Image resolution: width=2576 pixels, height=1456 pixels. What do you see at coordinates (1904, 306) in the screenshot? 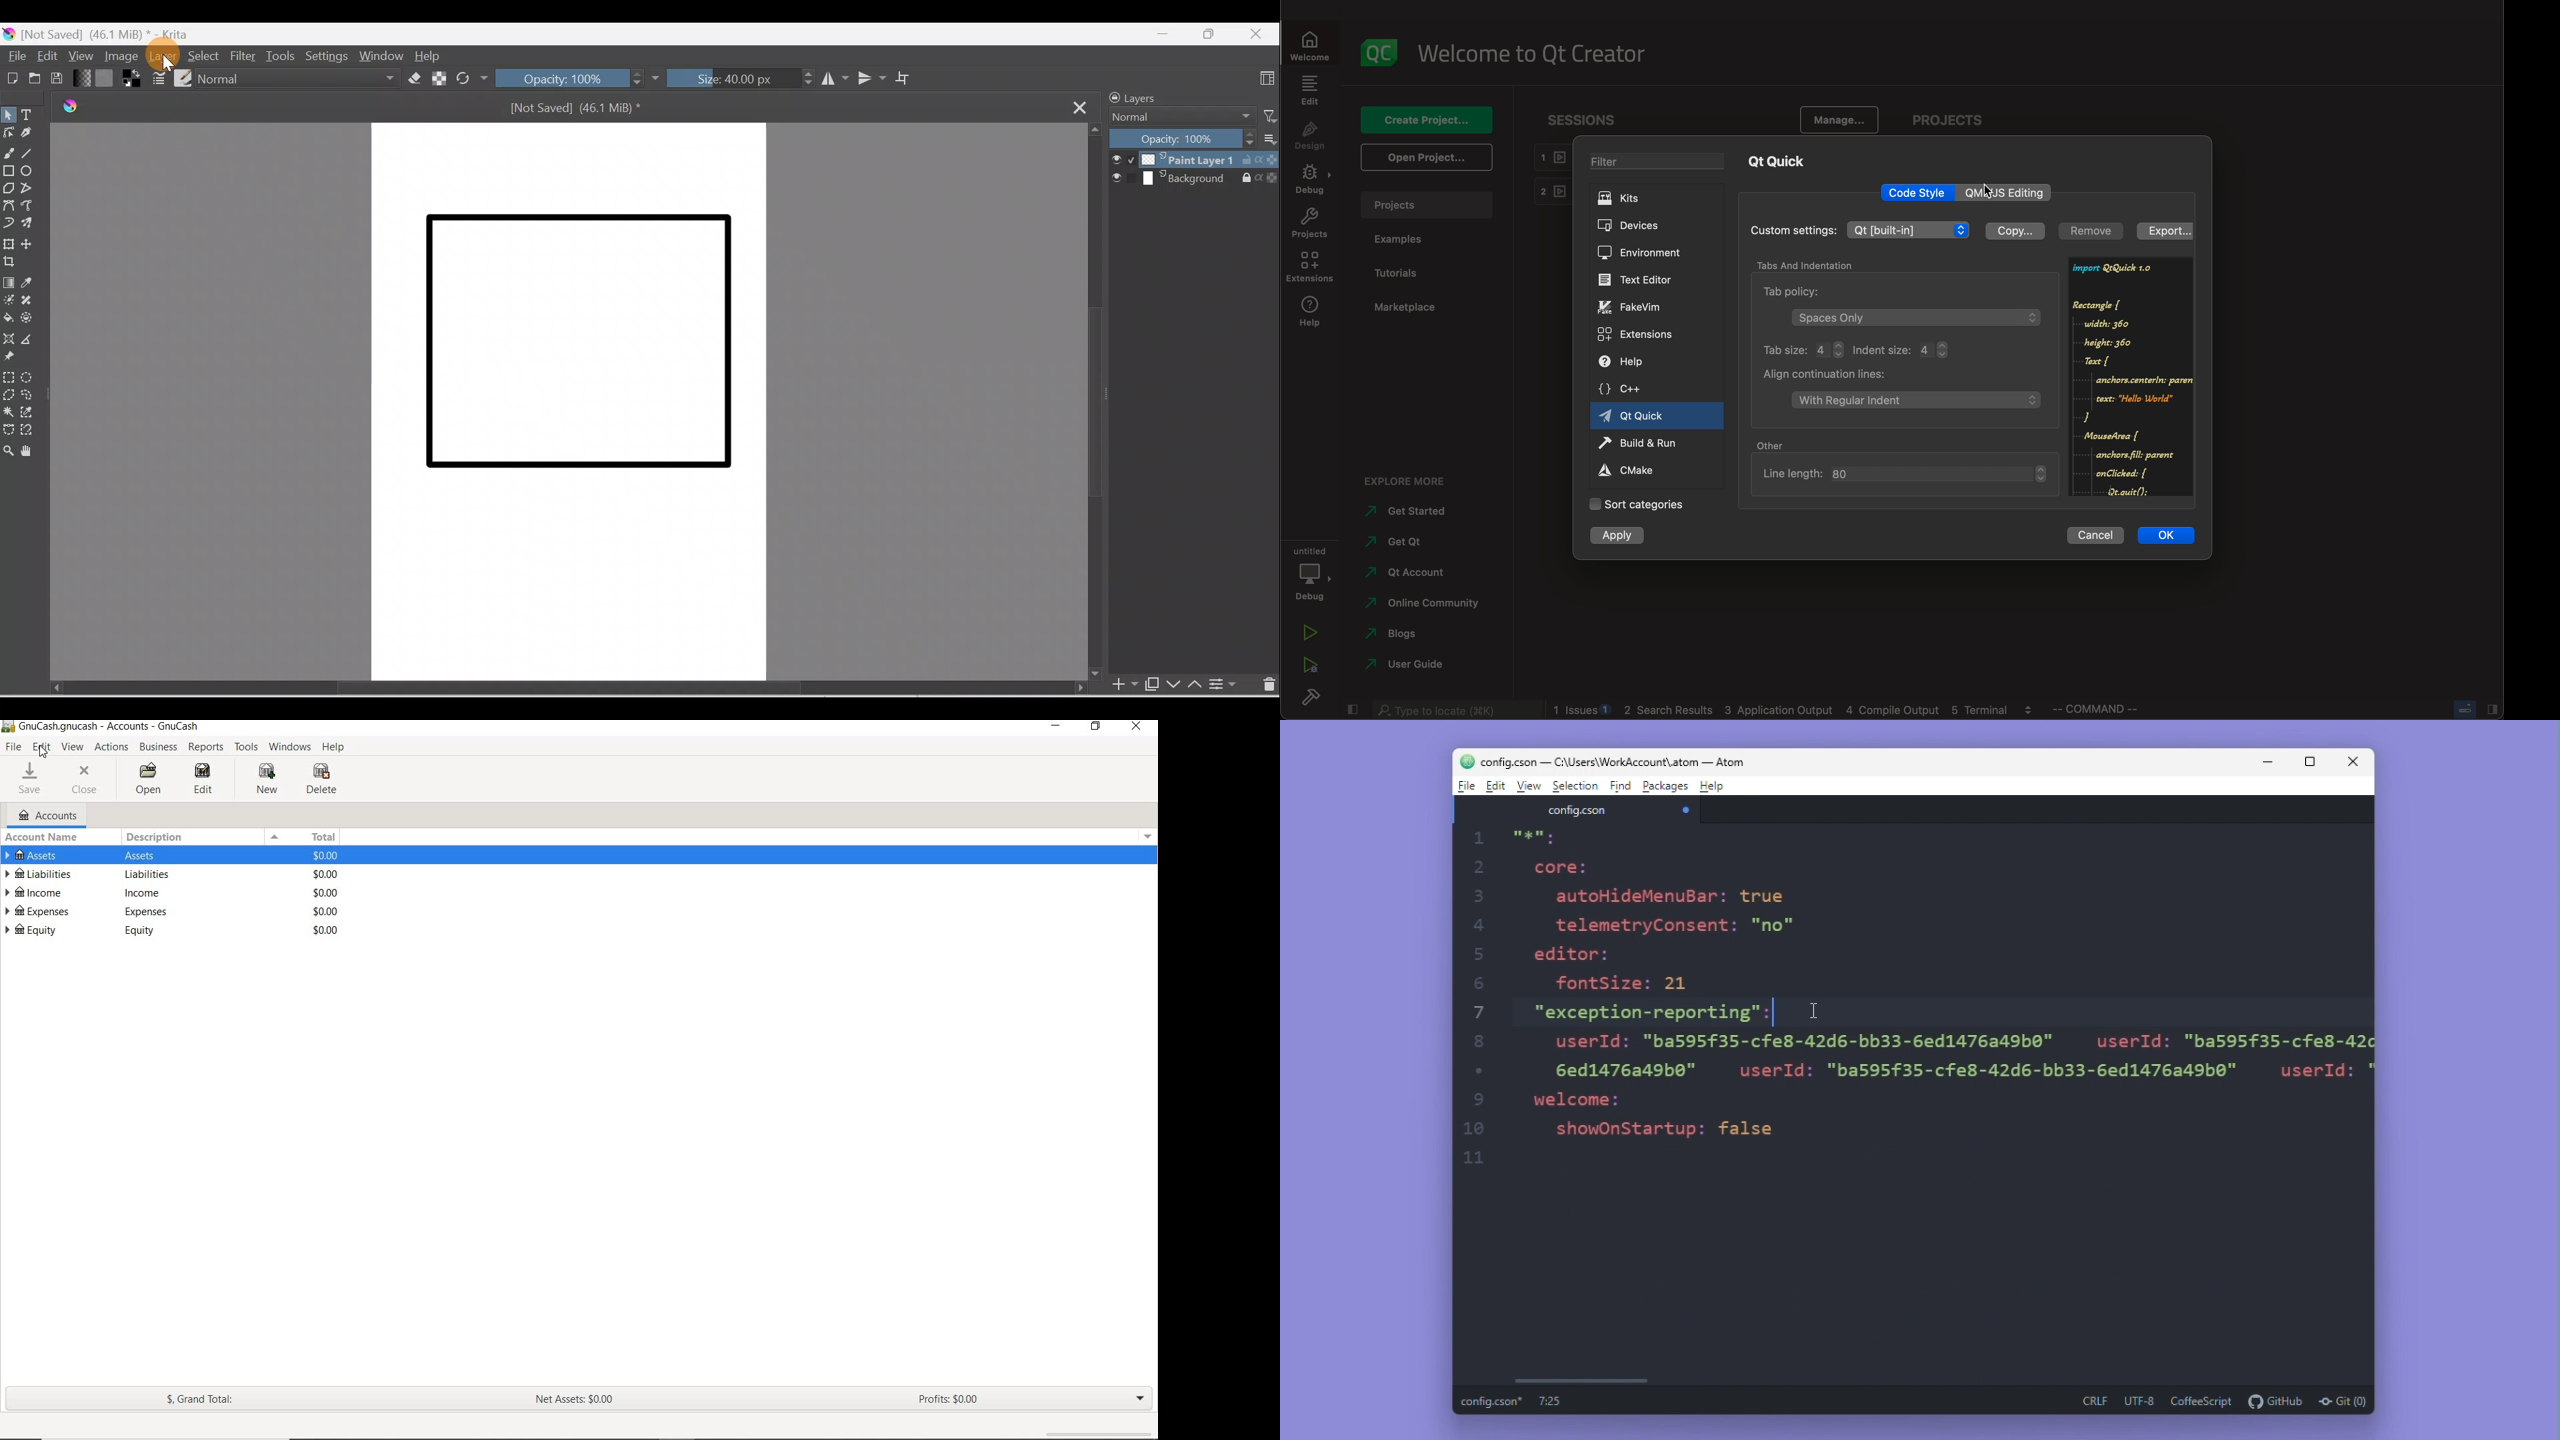
I see `tab policy` at bounding box center [1904, 306].